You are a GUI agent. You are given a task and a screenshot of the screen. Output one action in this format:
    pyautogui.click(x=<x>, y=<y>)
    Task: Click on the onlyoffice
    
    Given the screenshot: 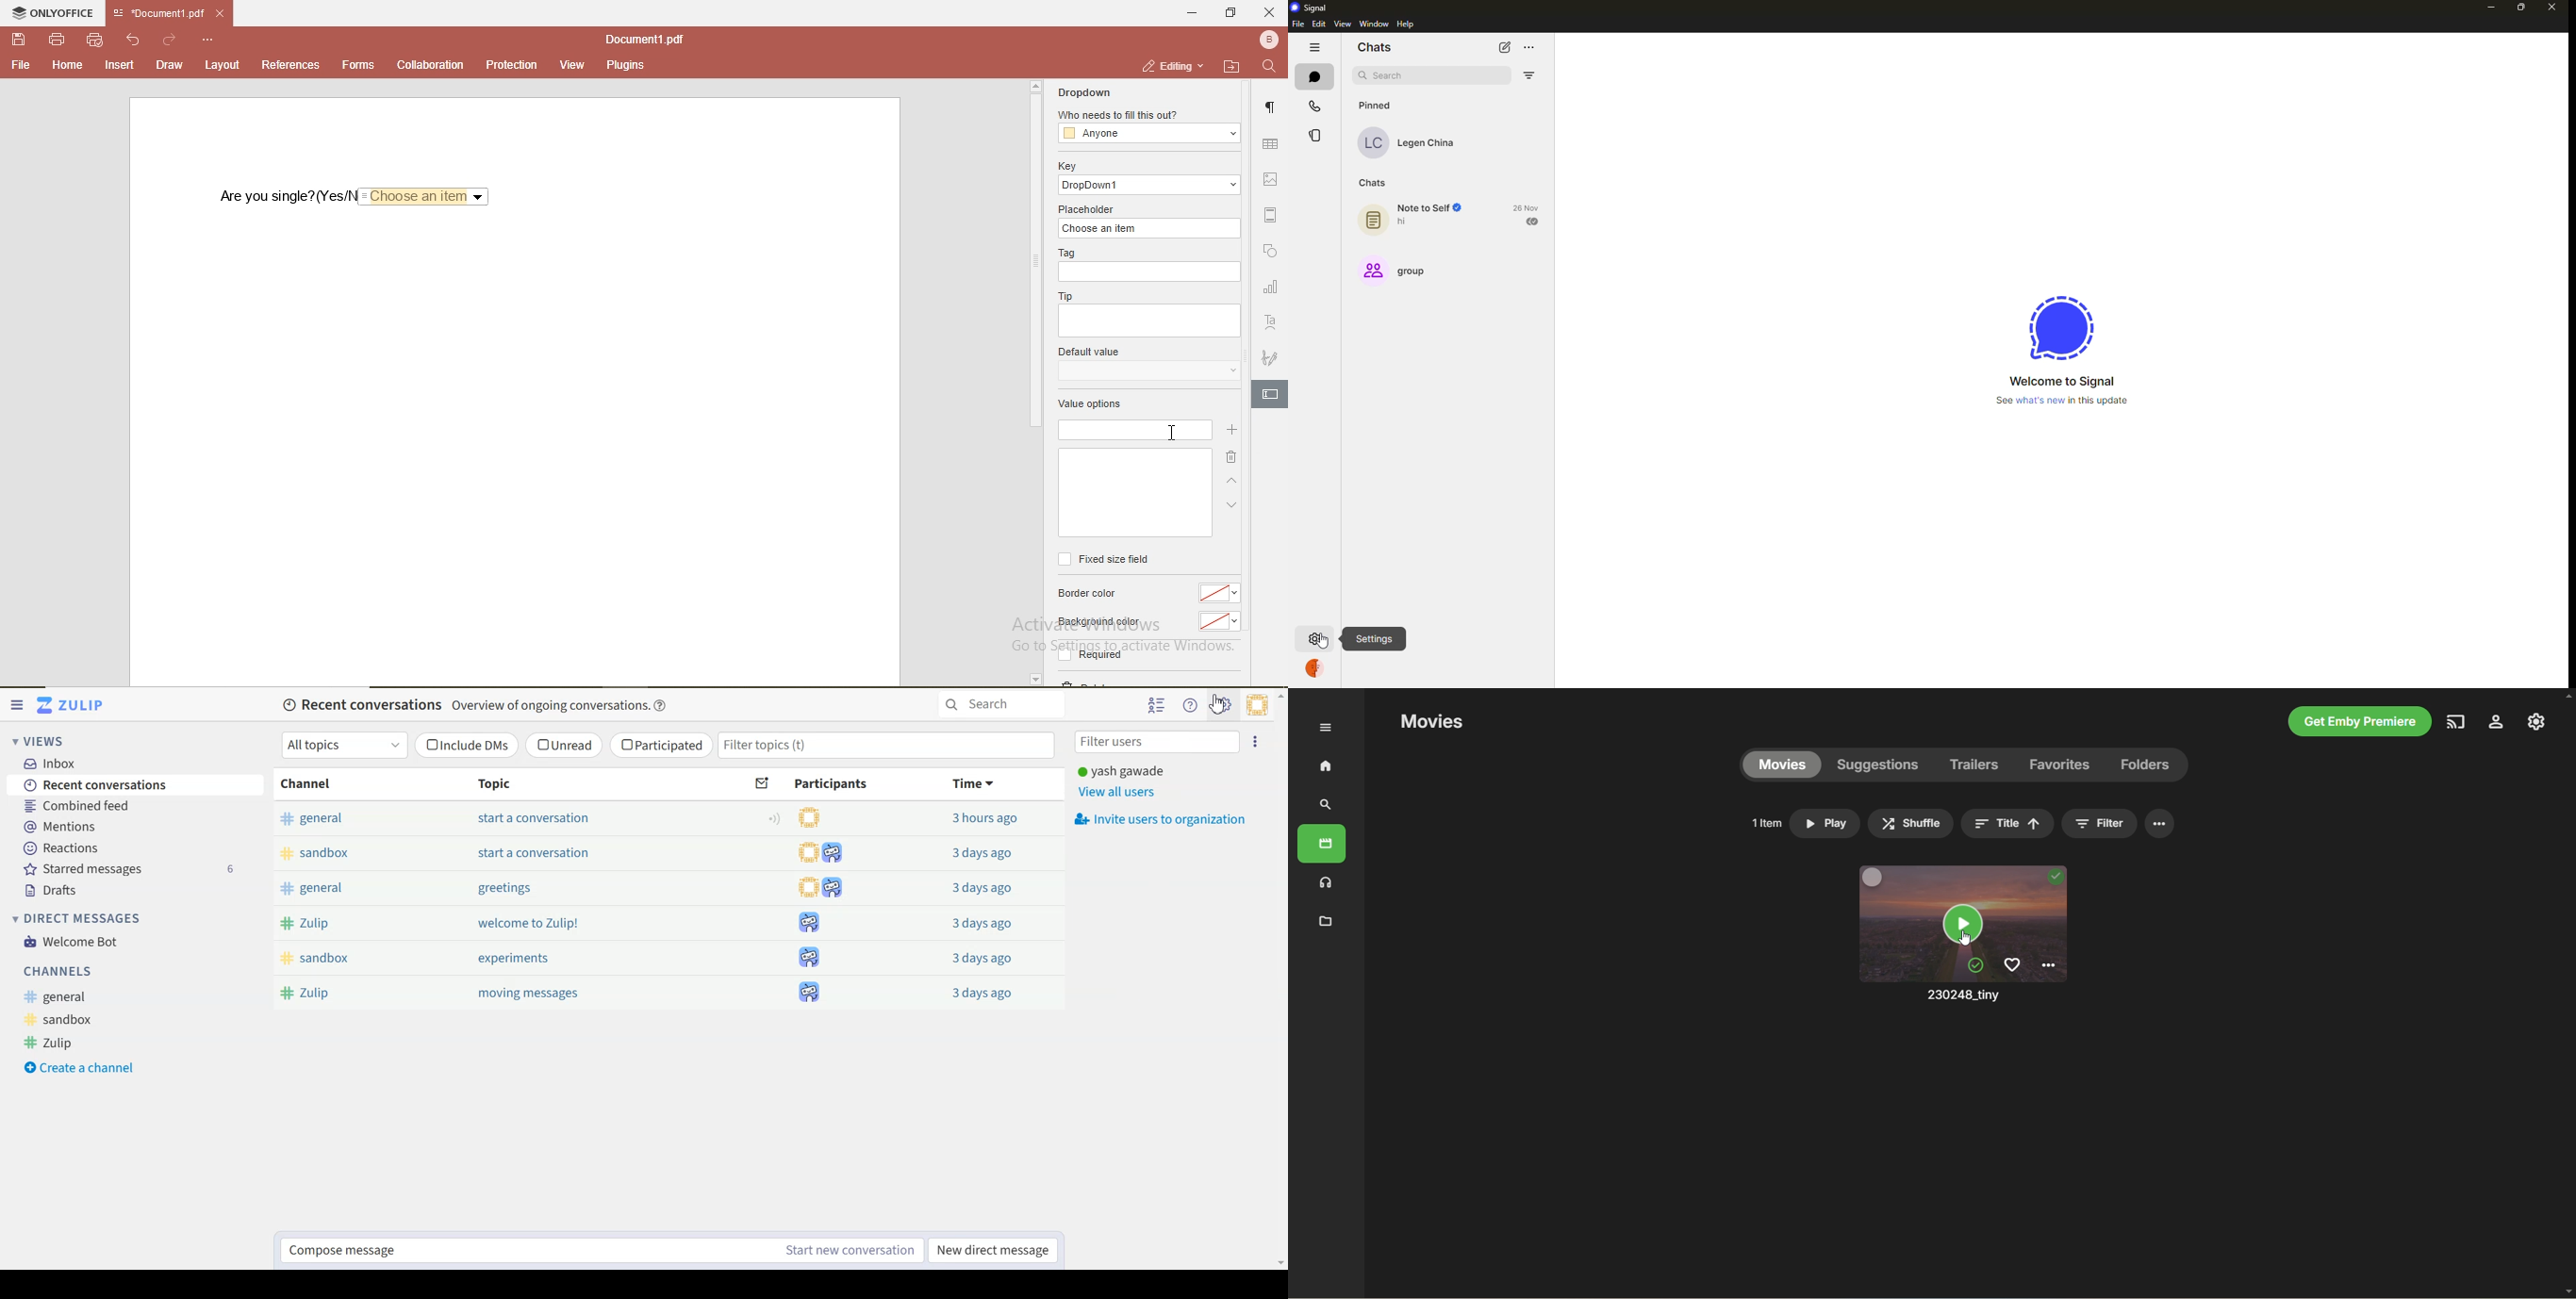 What is the action you would take?
    pyautogui.click(x=58, y=12)
    